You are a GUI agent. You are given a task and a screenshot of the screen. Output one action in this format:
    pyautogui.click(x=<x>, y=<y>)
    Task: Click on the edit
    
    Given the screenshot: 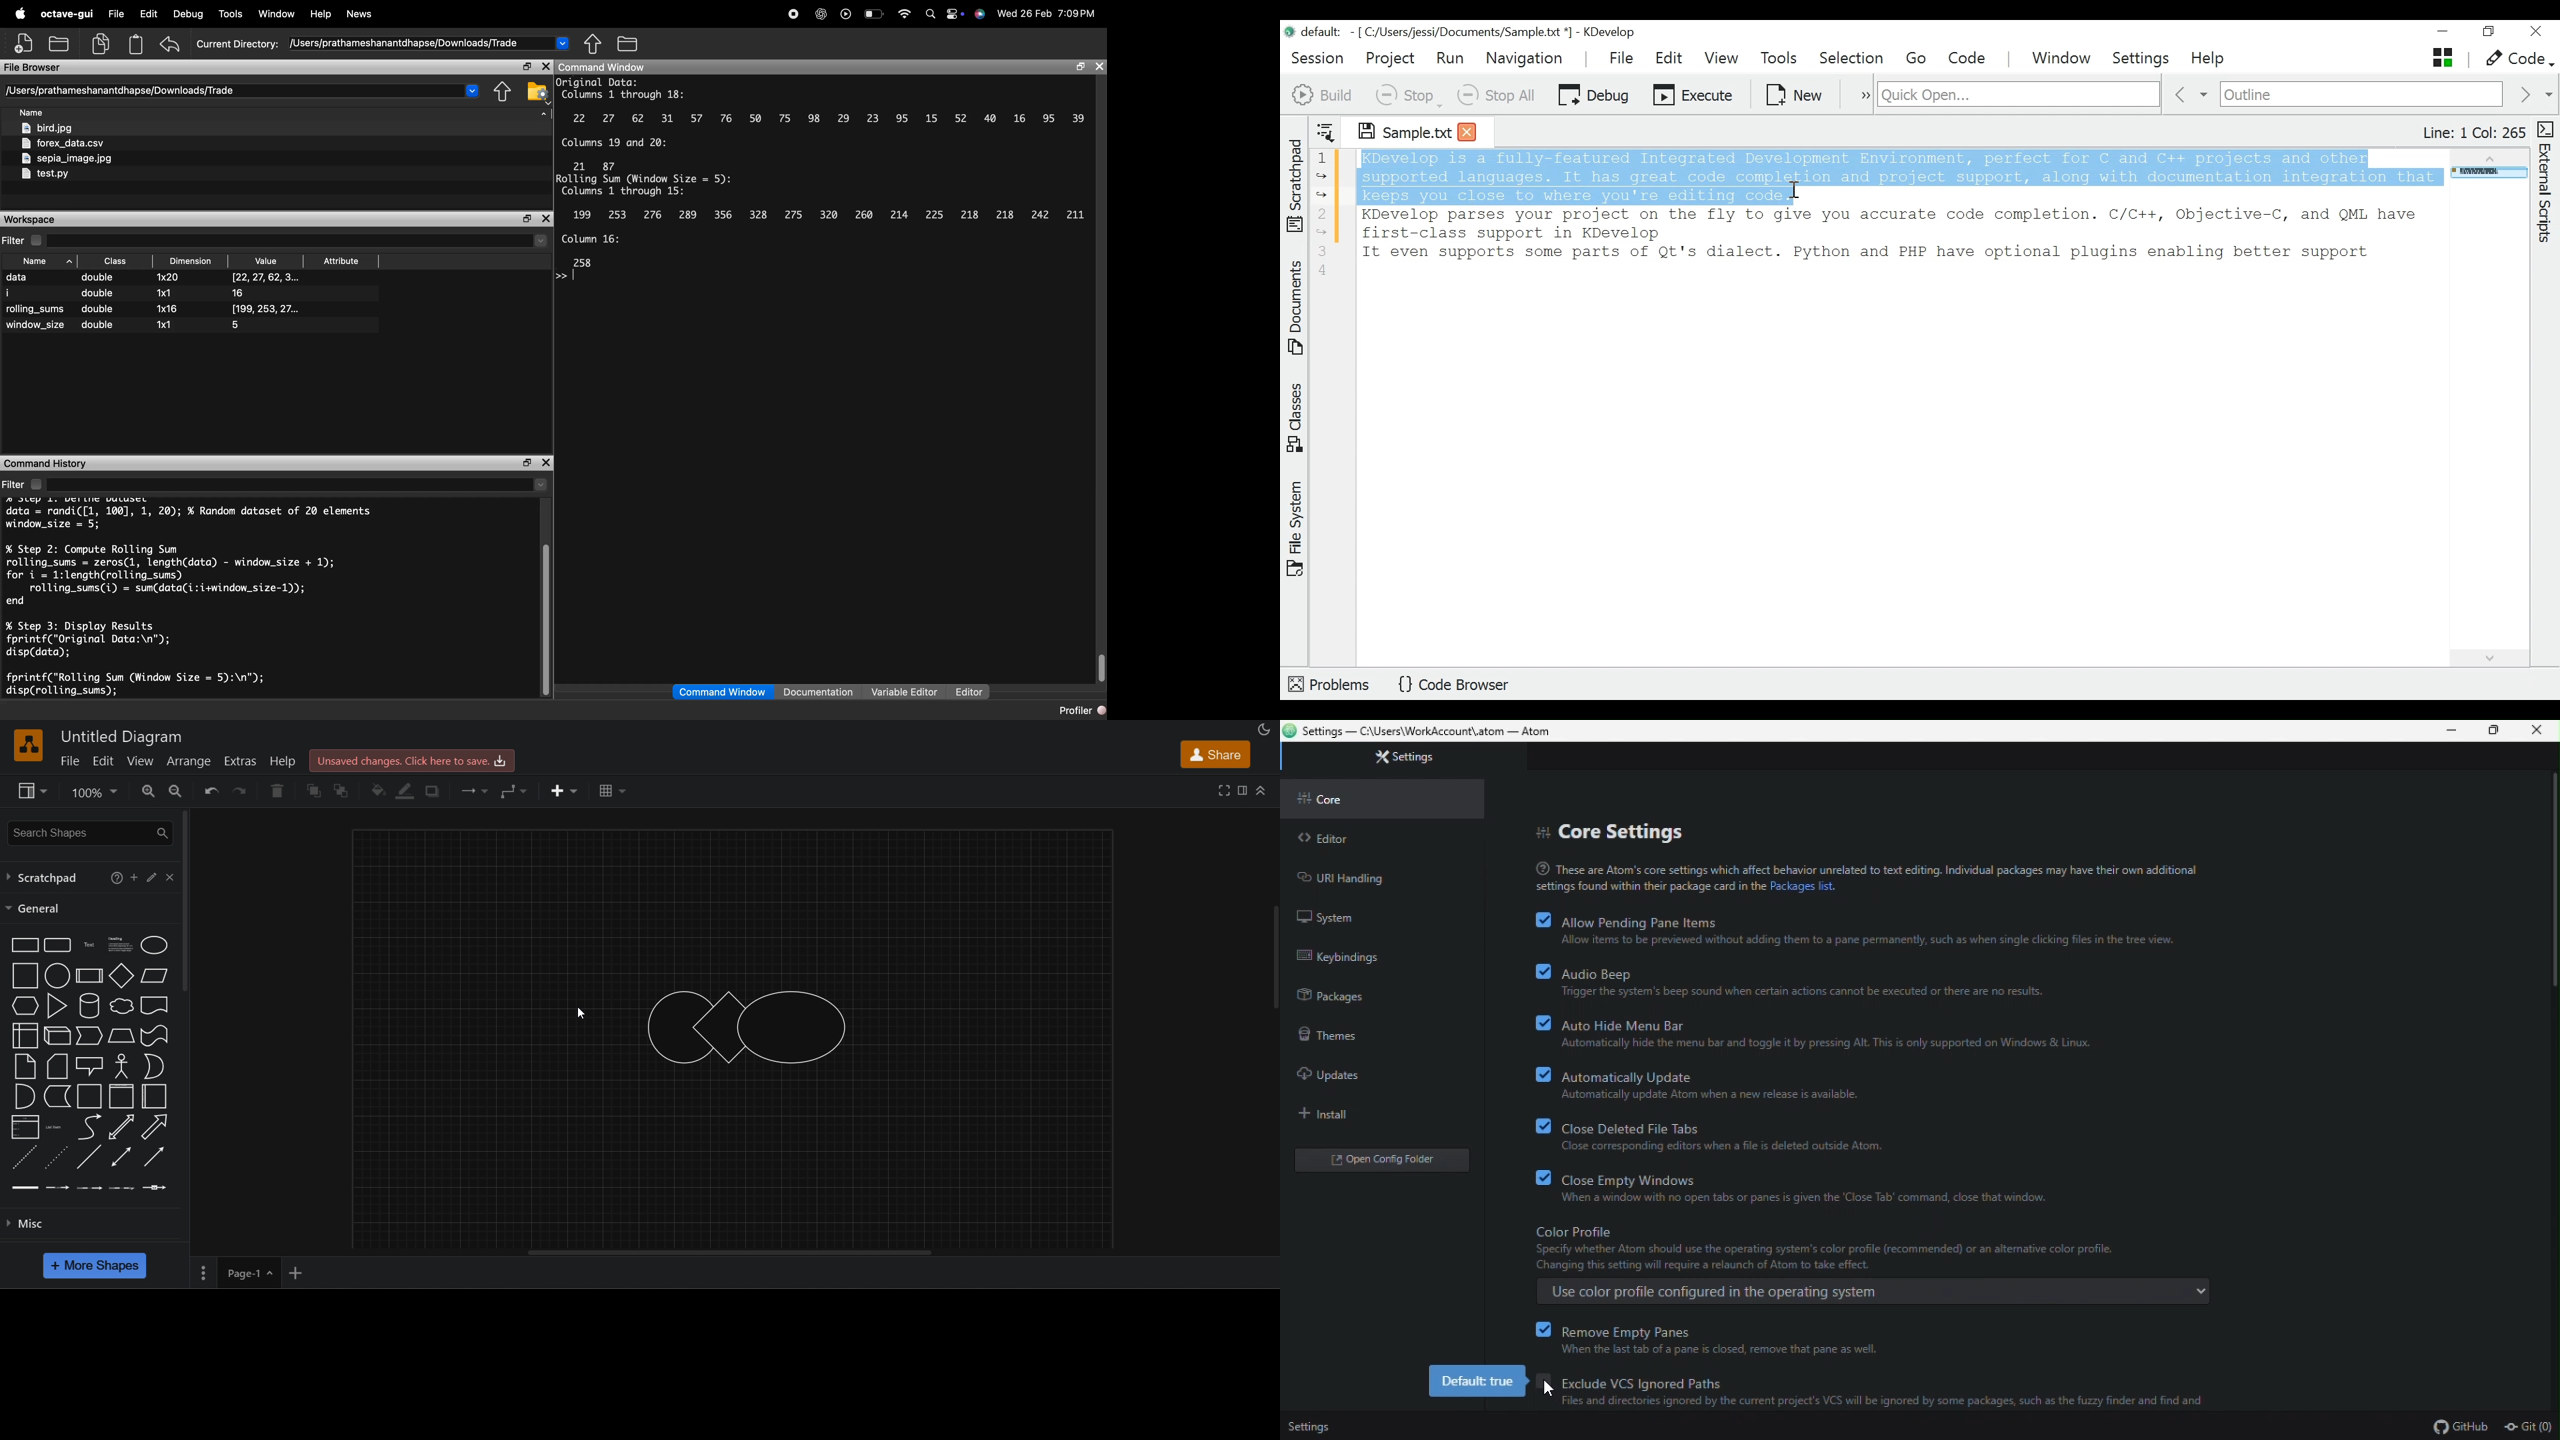 What is the action you would take?
    pyautogui.click(x=103, y=760)
    